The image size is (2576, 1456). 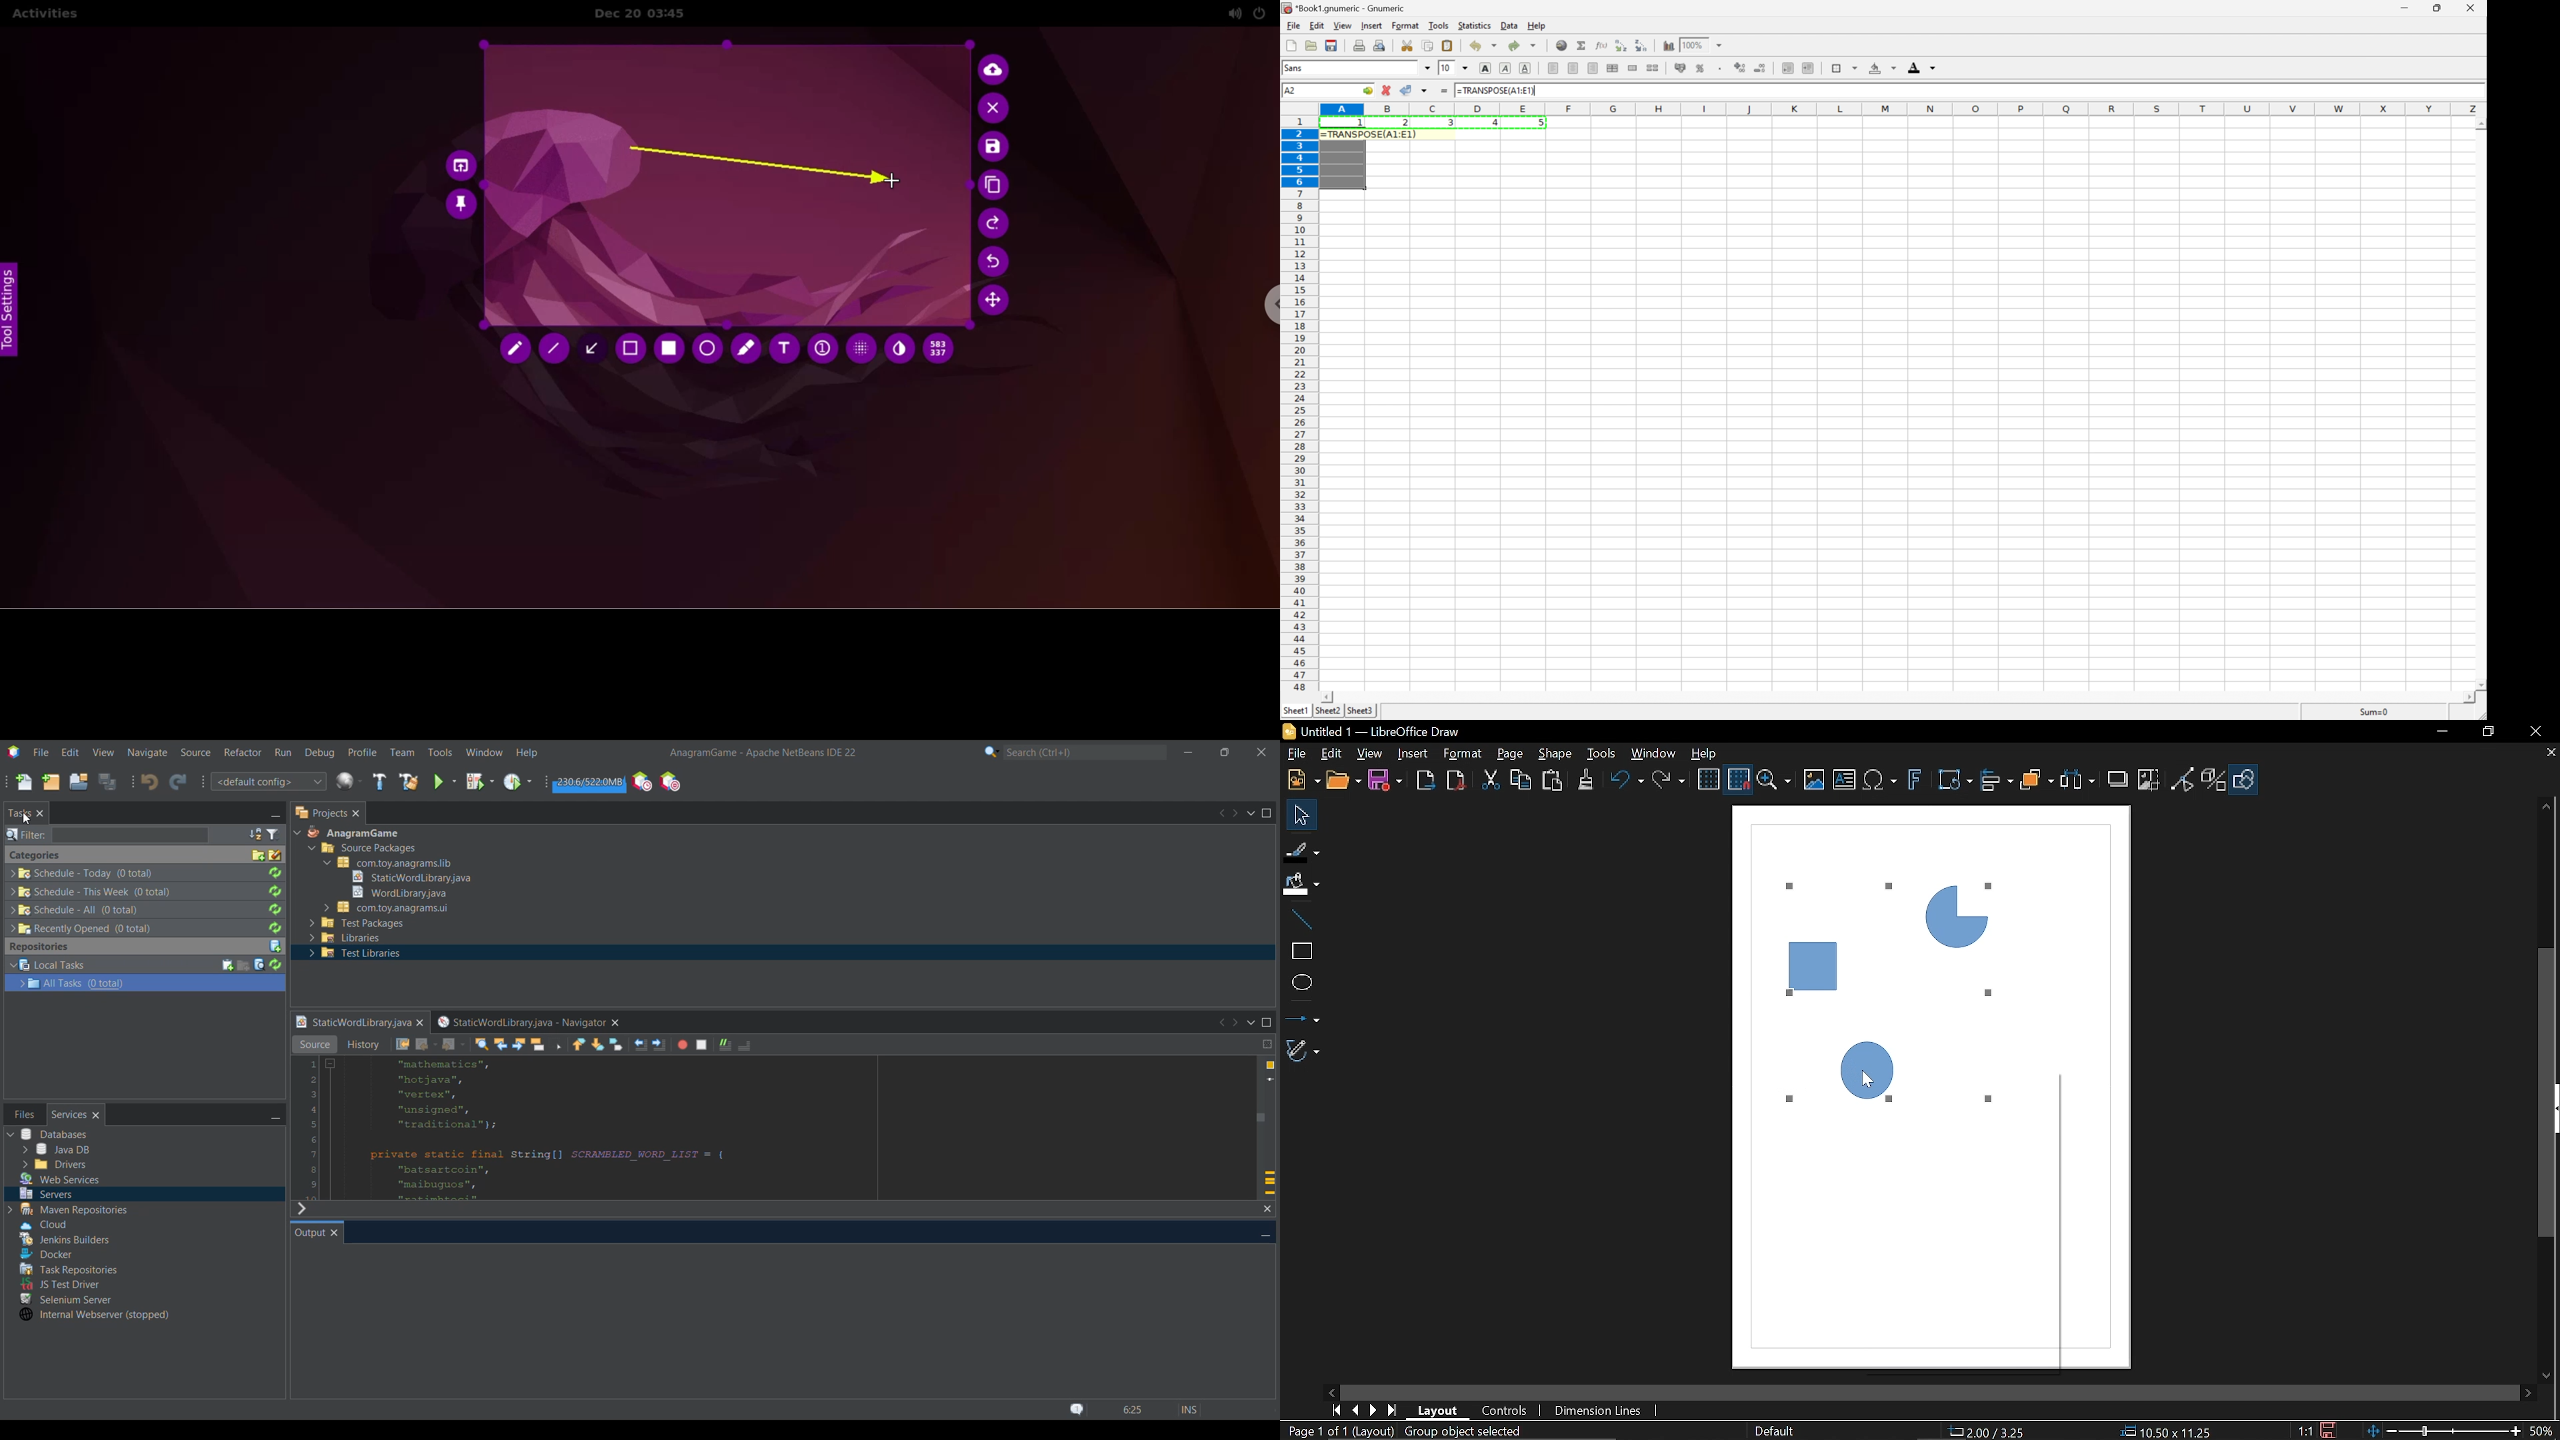 I want to click on increase indent, so click(x=1807, y=68).